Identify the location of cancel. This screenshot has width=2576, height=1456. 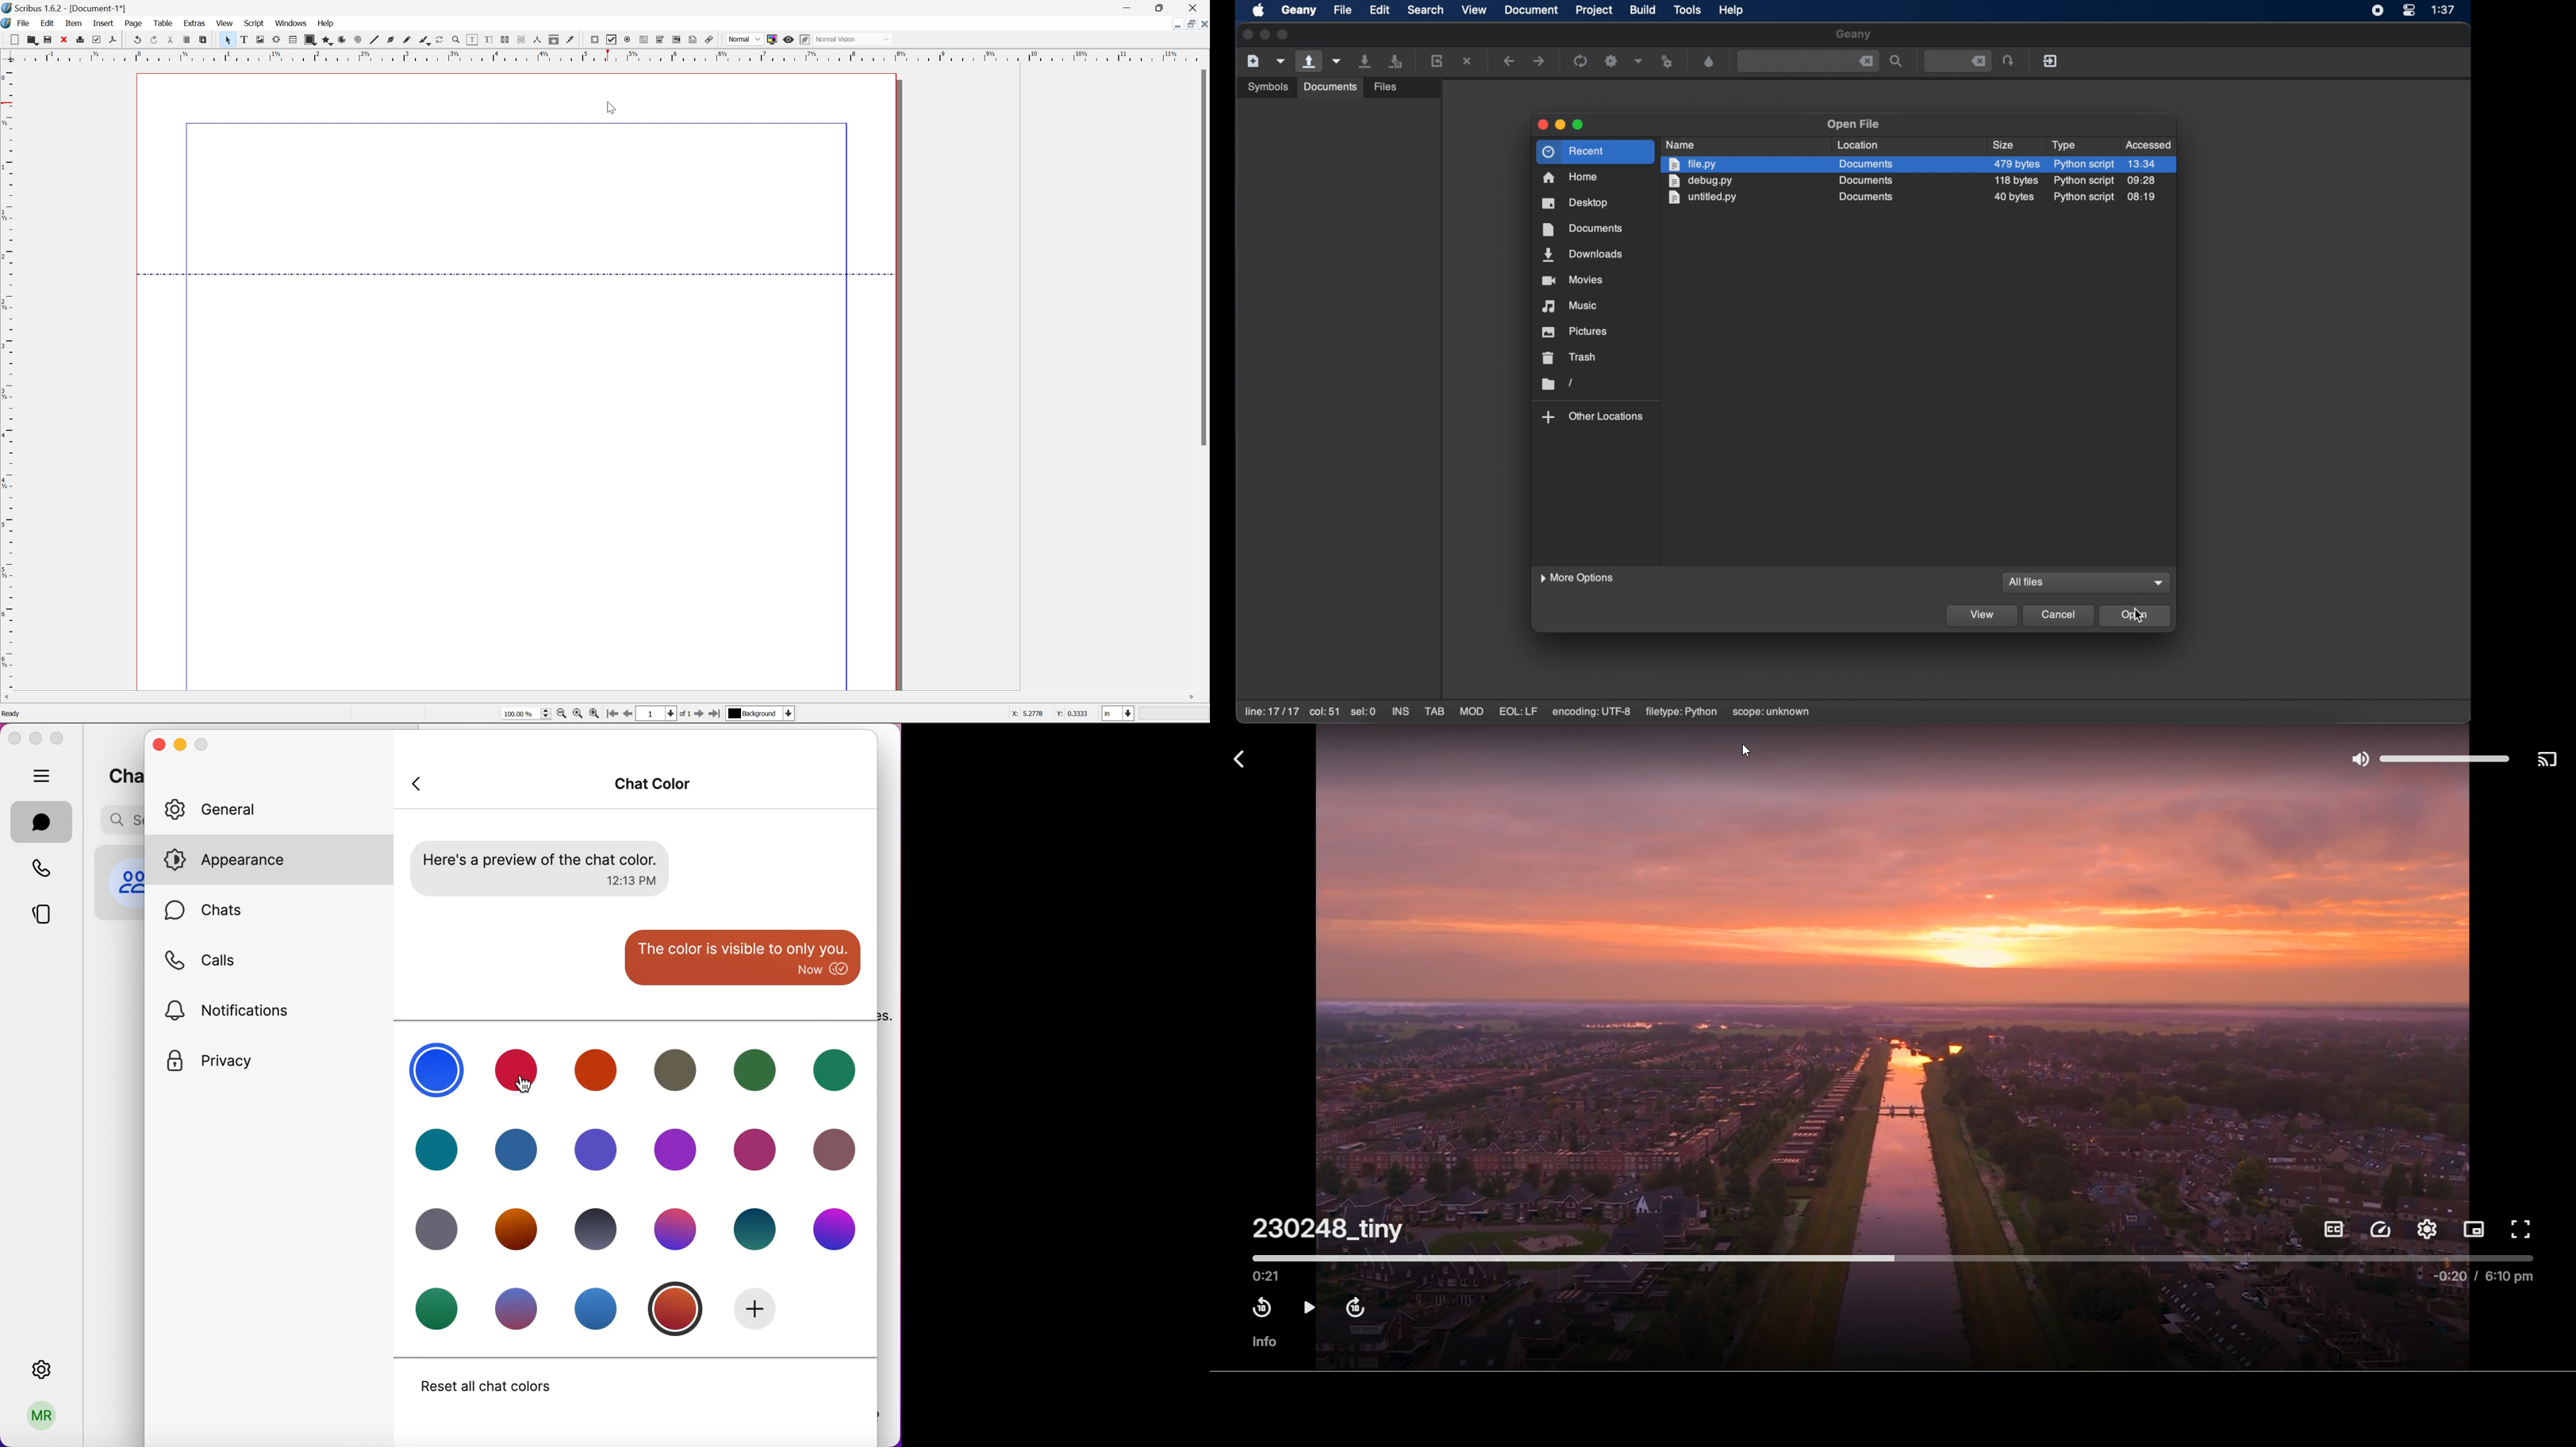
(2059, 616).